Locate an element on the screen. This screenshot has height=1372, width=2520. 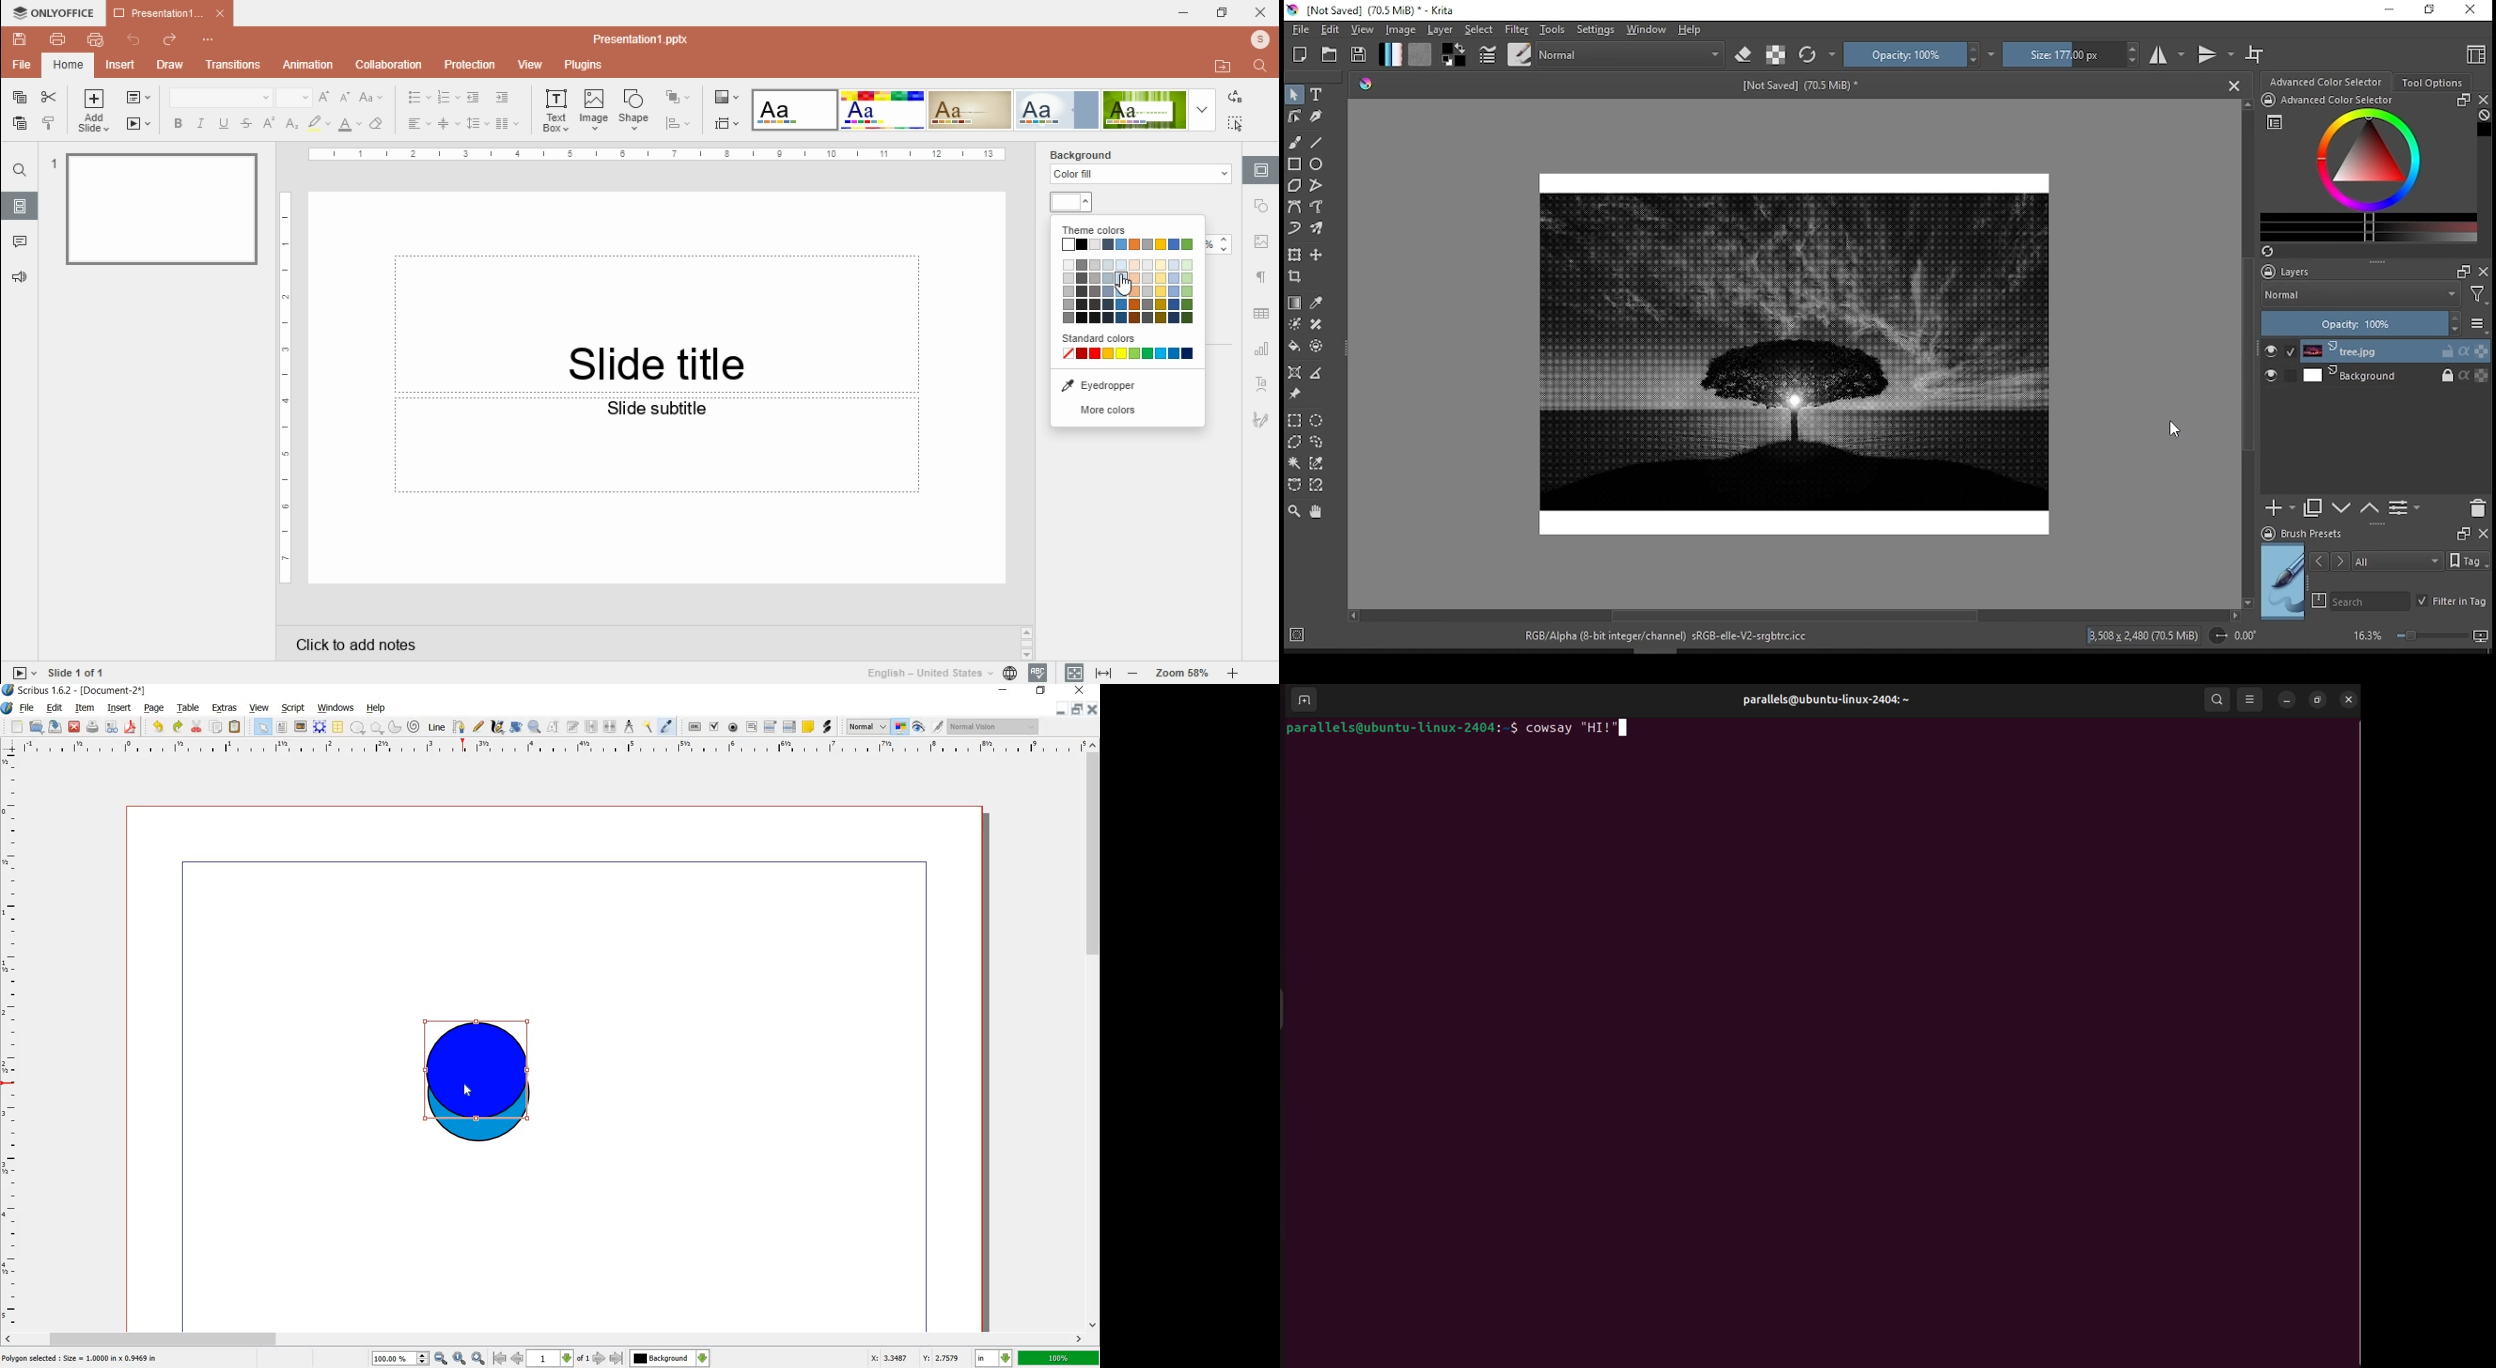
1 is located at coordinates (550, 1359).